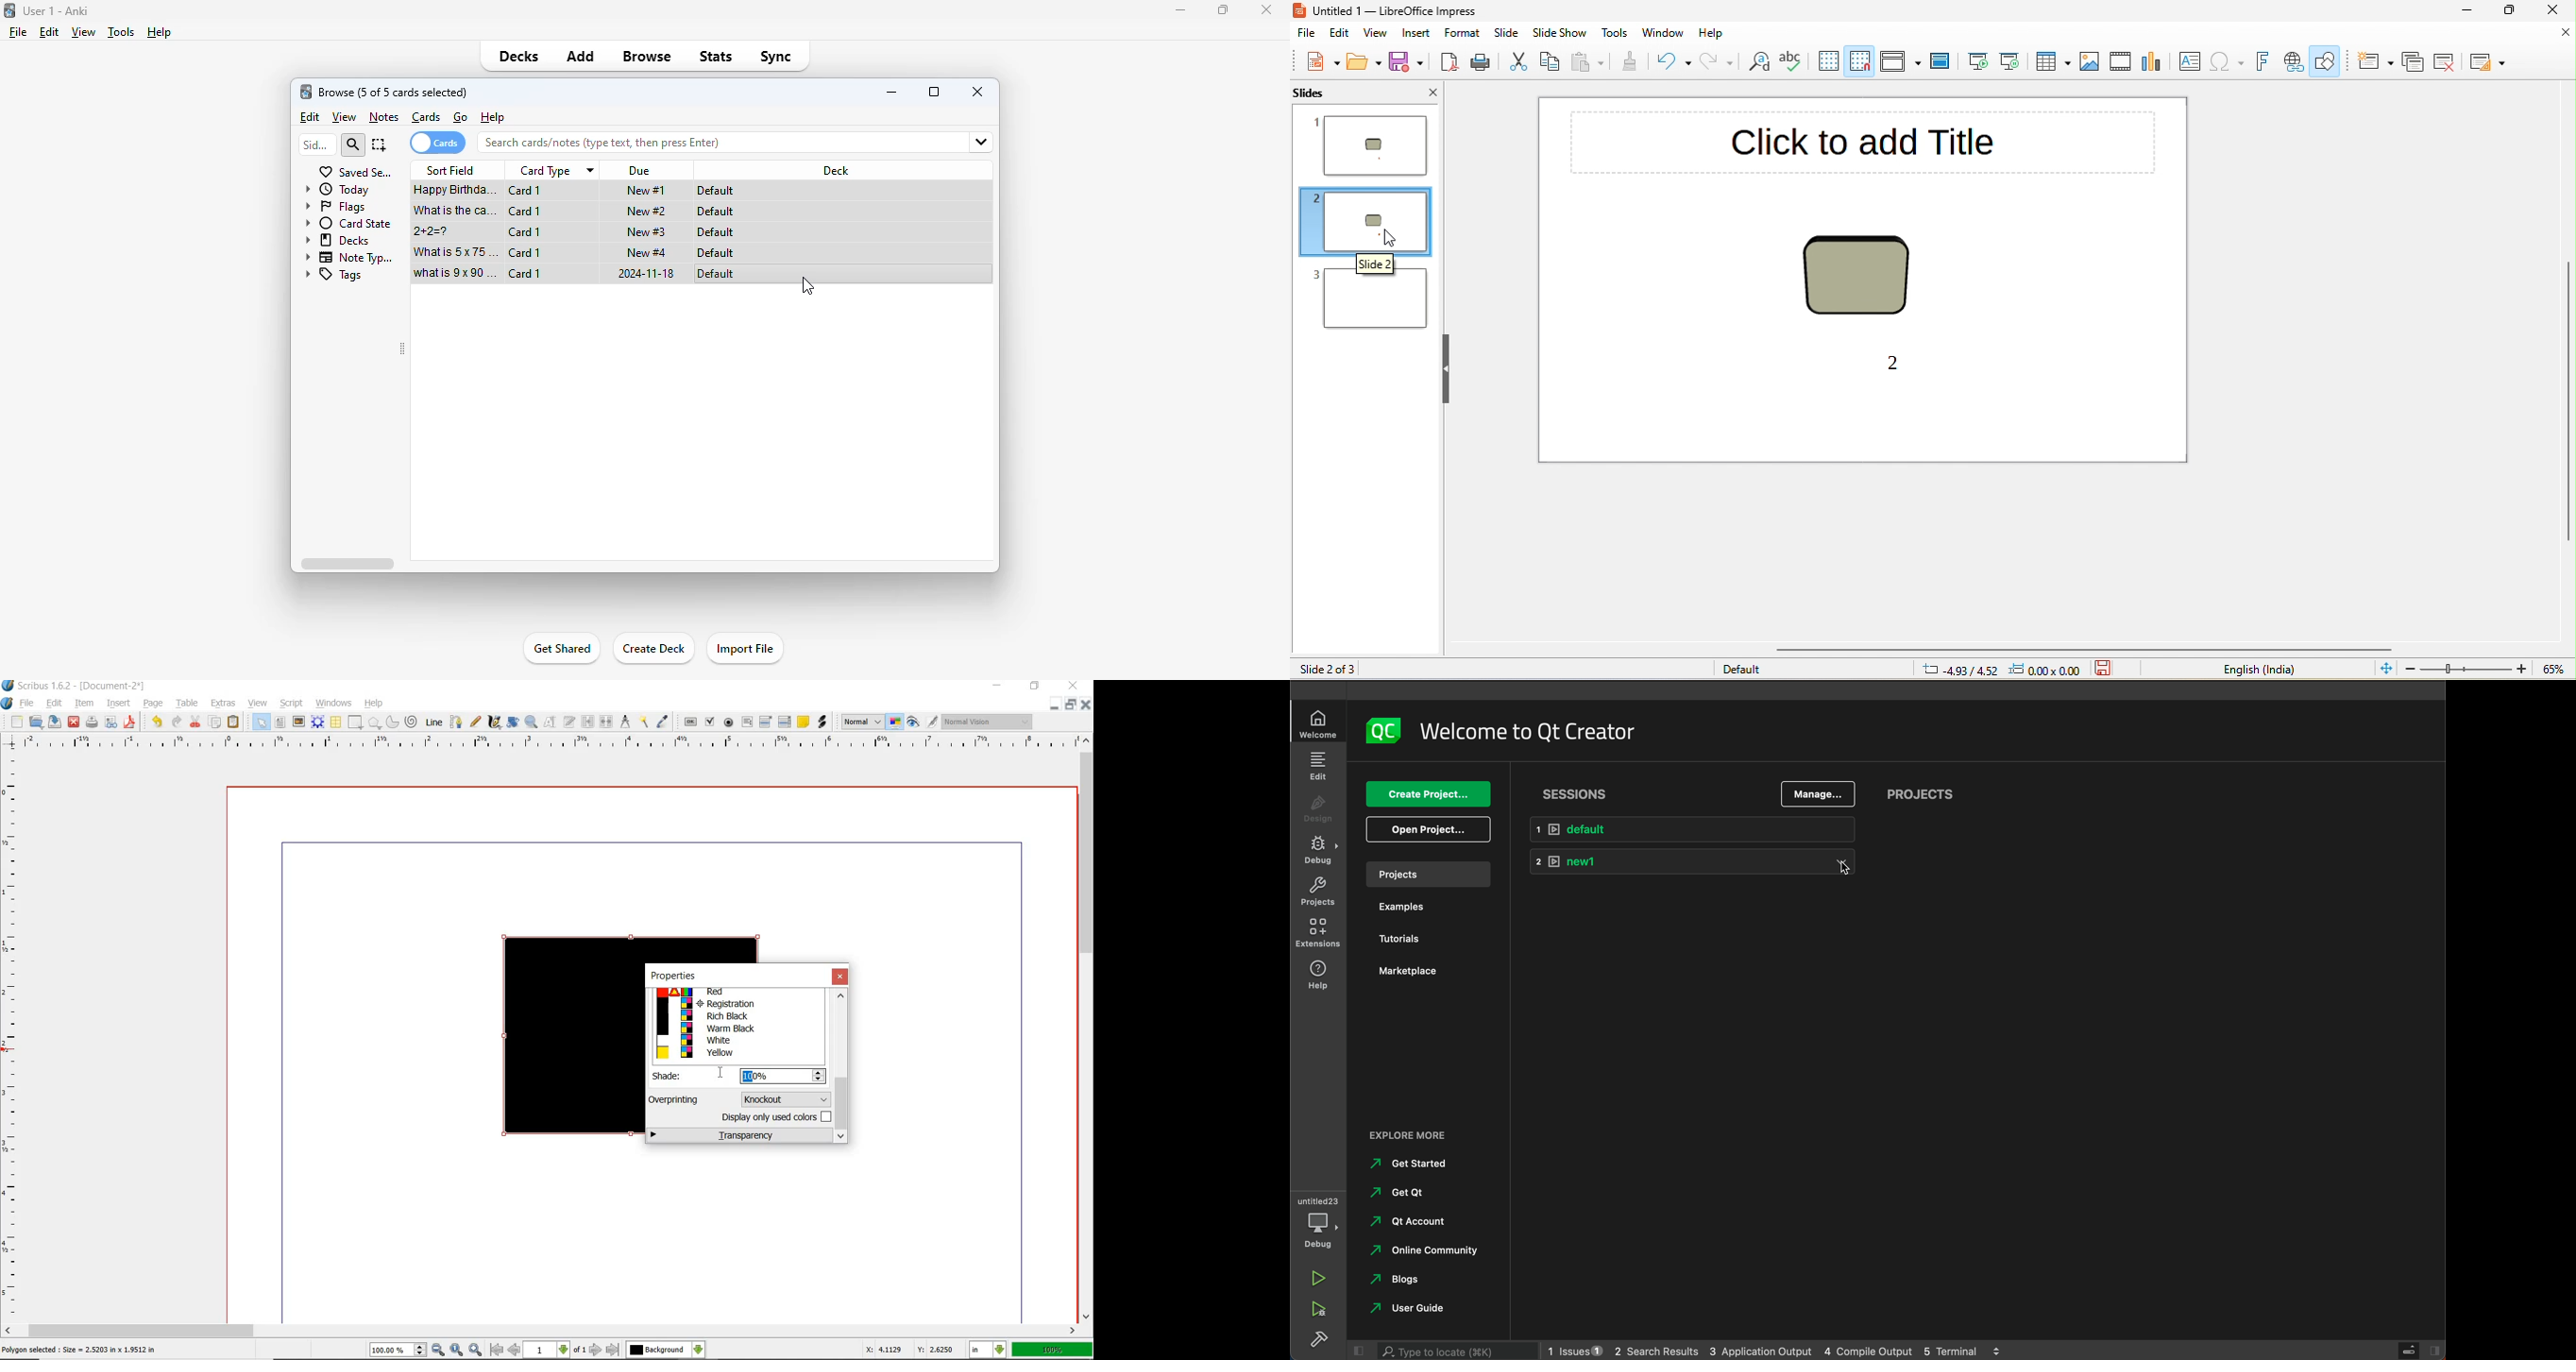  What do you see at coordinates (35, 723) in the screenshot?
I see `open` at bounding box center [35, 723].